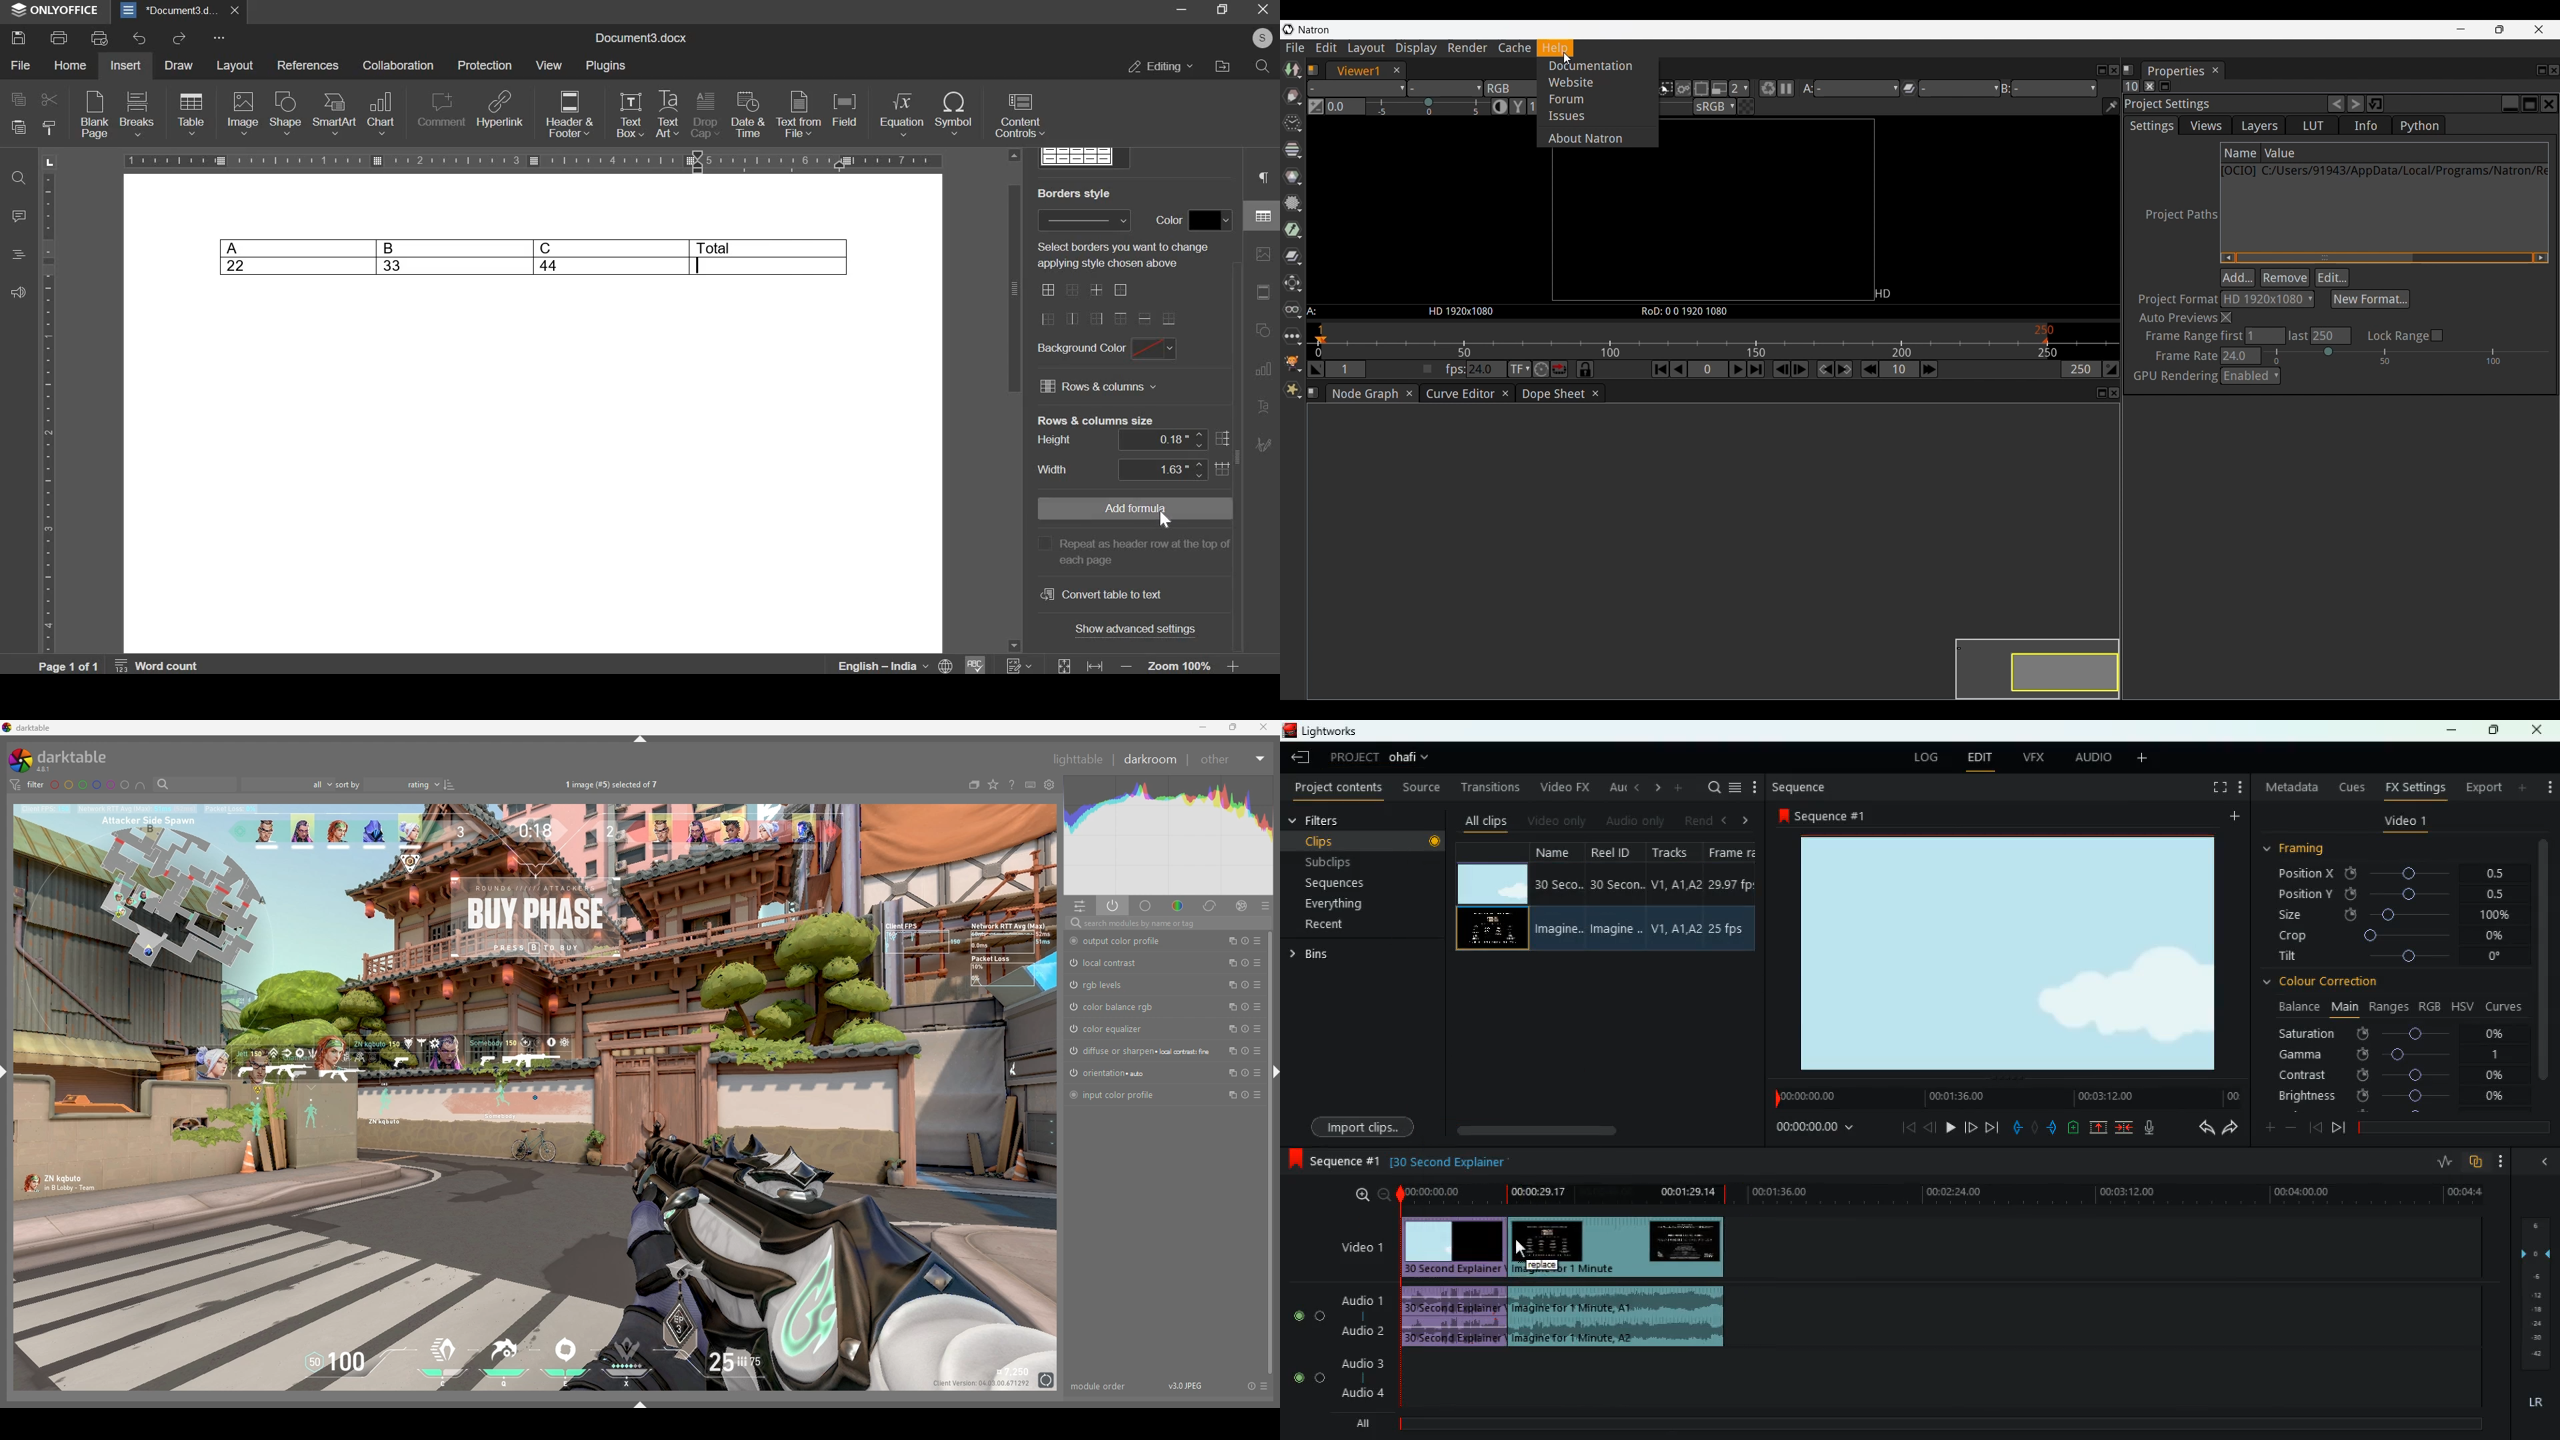 This screenshot has width=2576, height=1456. Describe the element at coordinates (1263, 292) in the screenshot. I see `slide settings` at that location.